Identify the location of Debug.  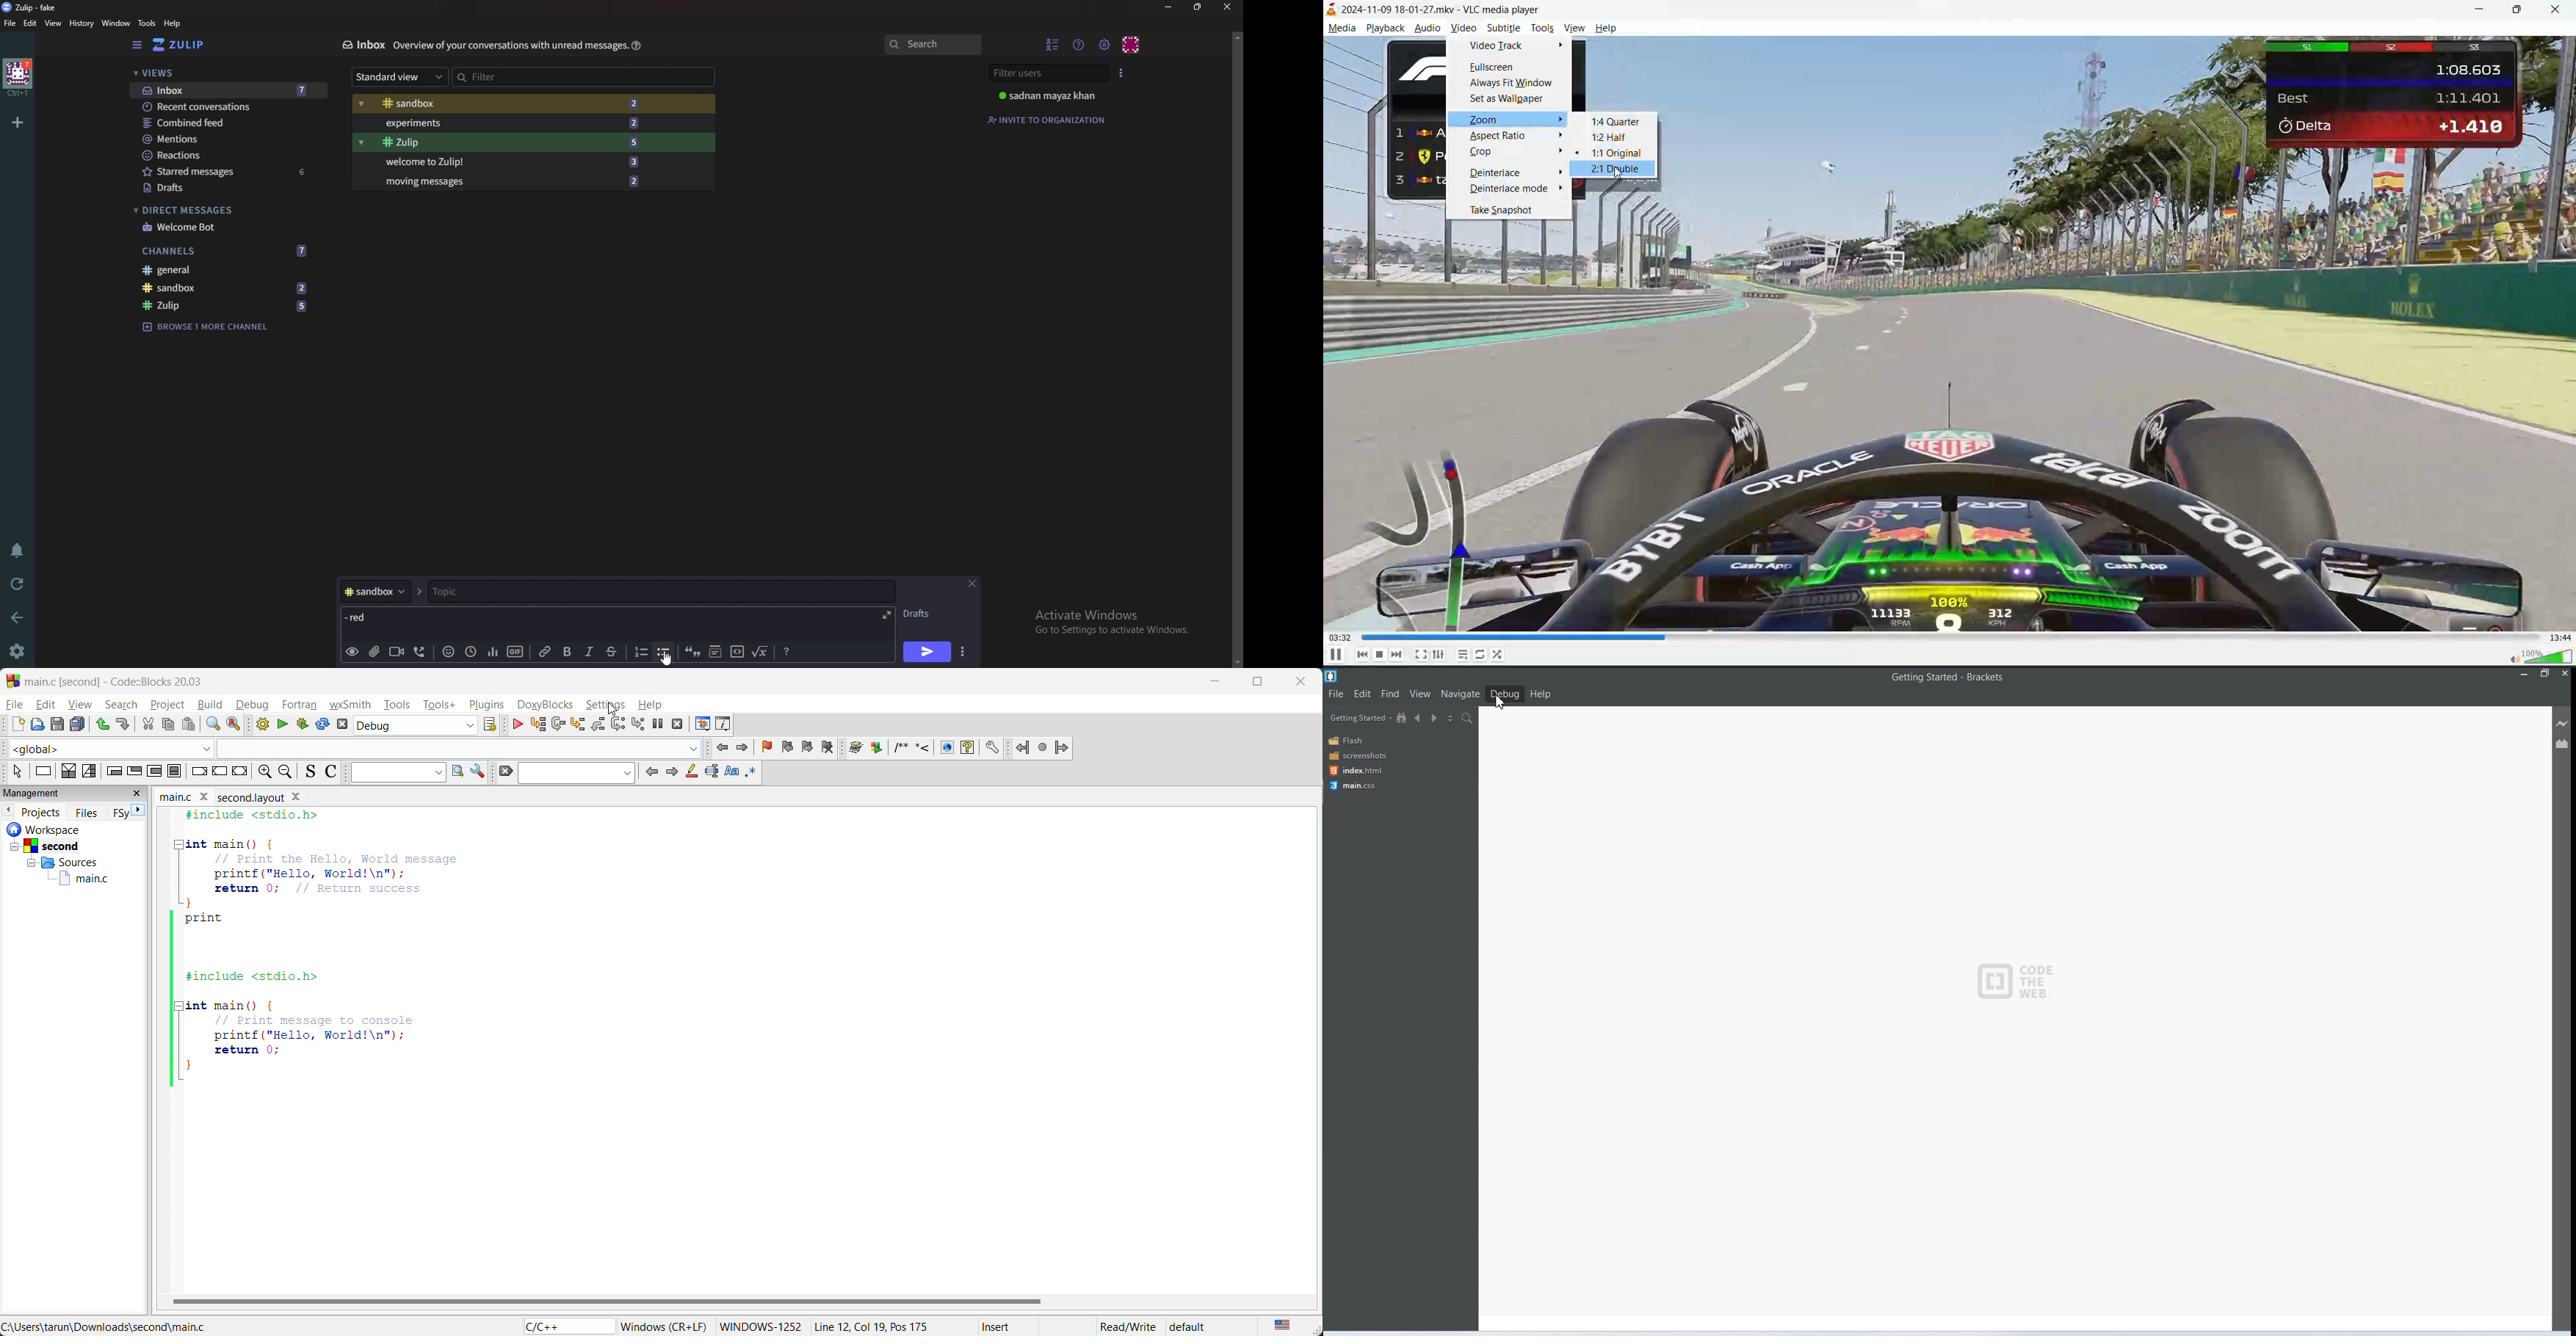
(1505, 693).